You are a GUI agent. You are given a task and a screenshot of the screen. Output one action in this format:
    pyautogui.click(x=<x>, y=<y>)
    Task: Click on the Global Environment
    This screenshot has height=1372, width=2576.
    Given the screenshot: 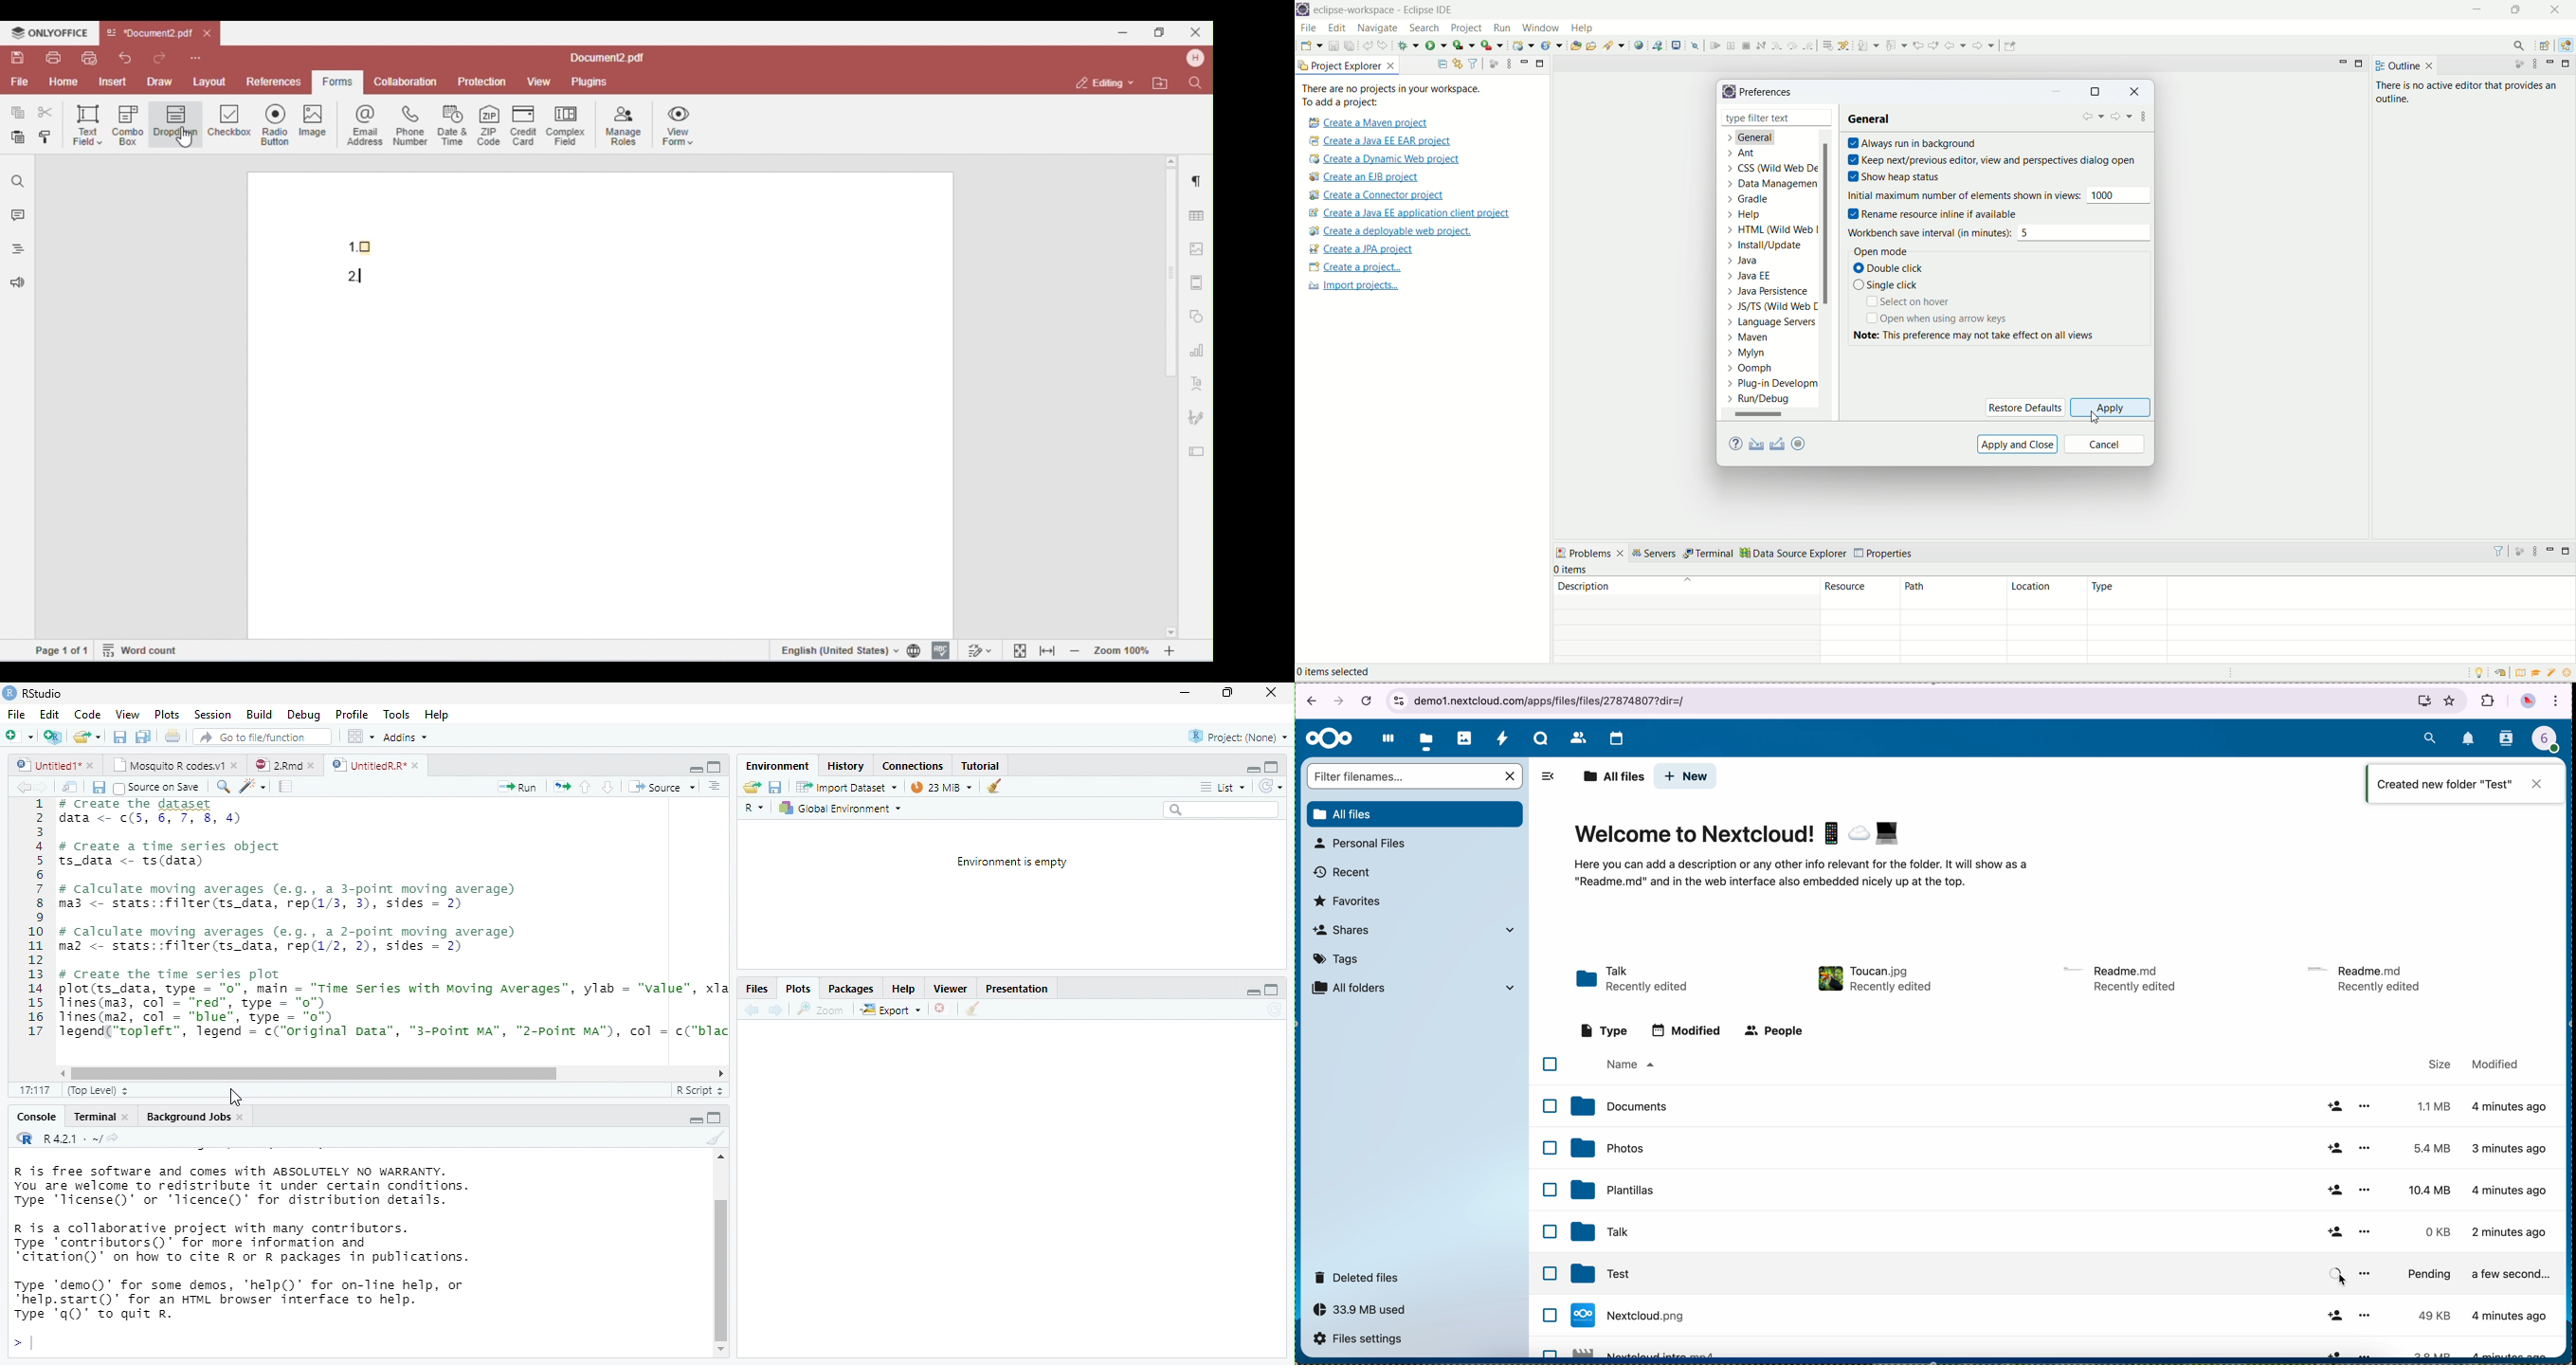 What is the action you would take?
    pyautogui.click(x=840, y=809)
    